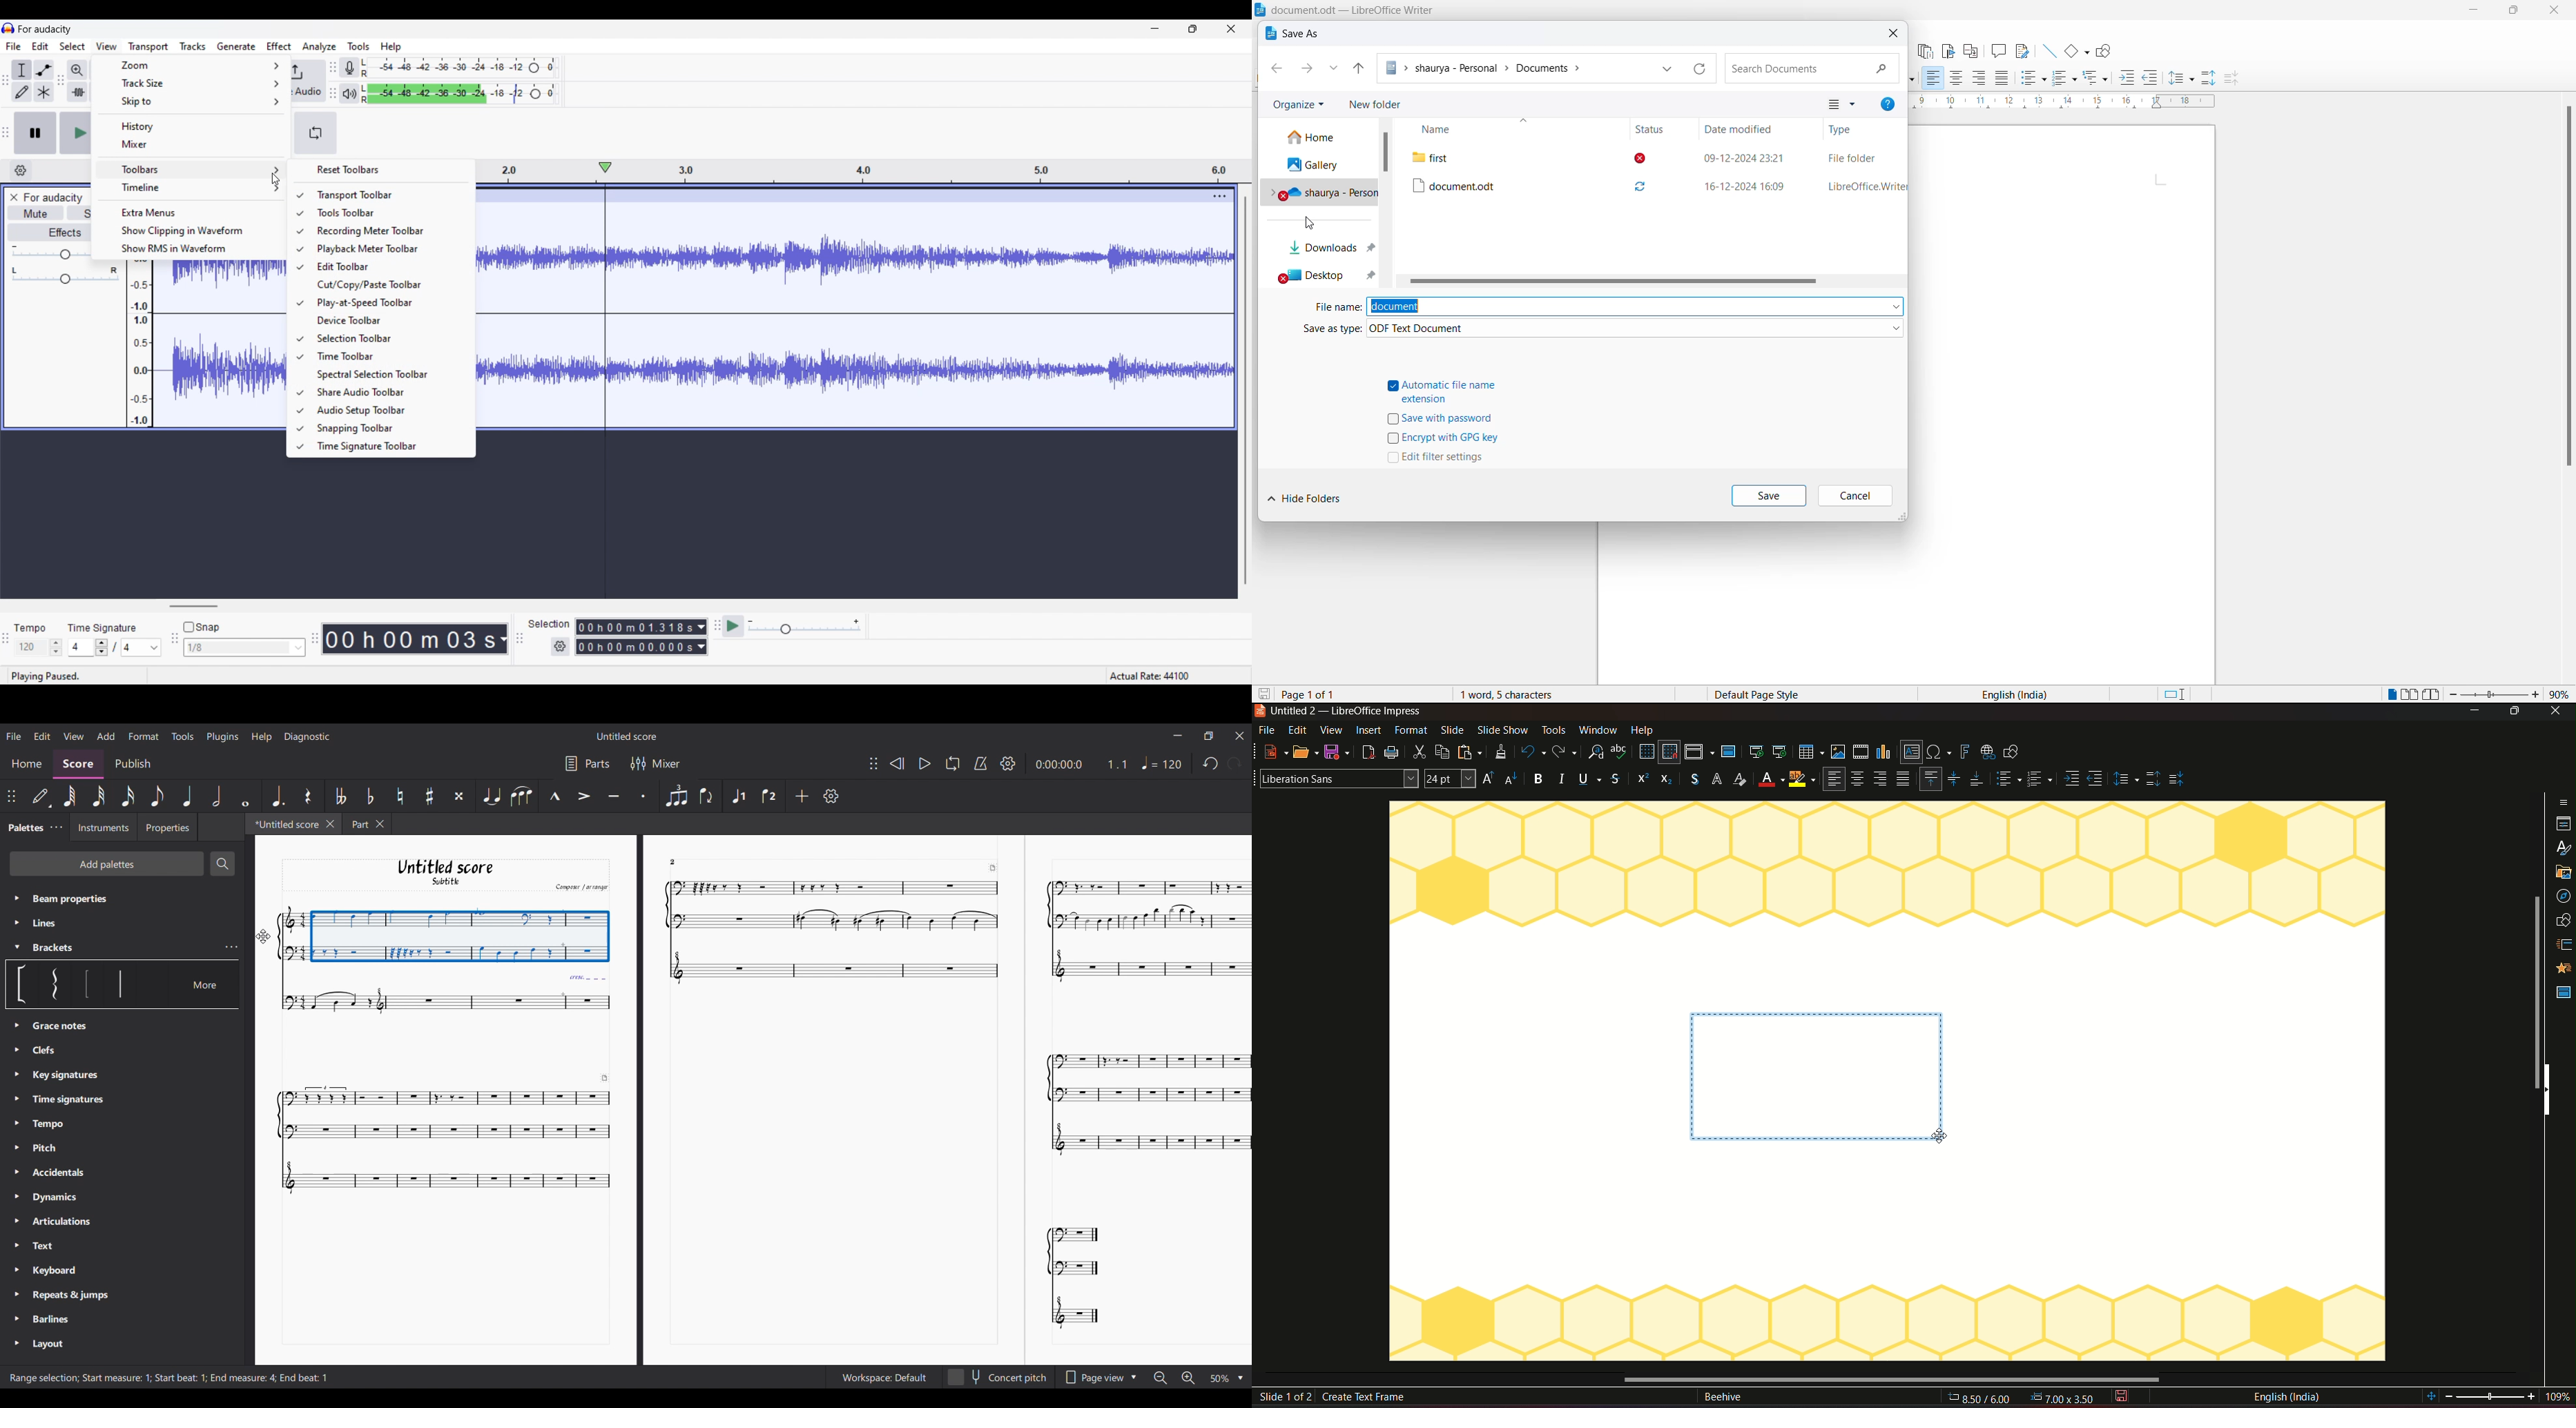 This screenshot has width=2576, height=1428. Describe the element at coordinates (20, 1295) in the screenshot. I see `` at that location.